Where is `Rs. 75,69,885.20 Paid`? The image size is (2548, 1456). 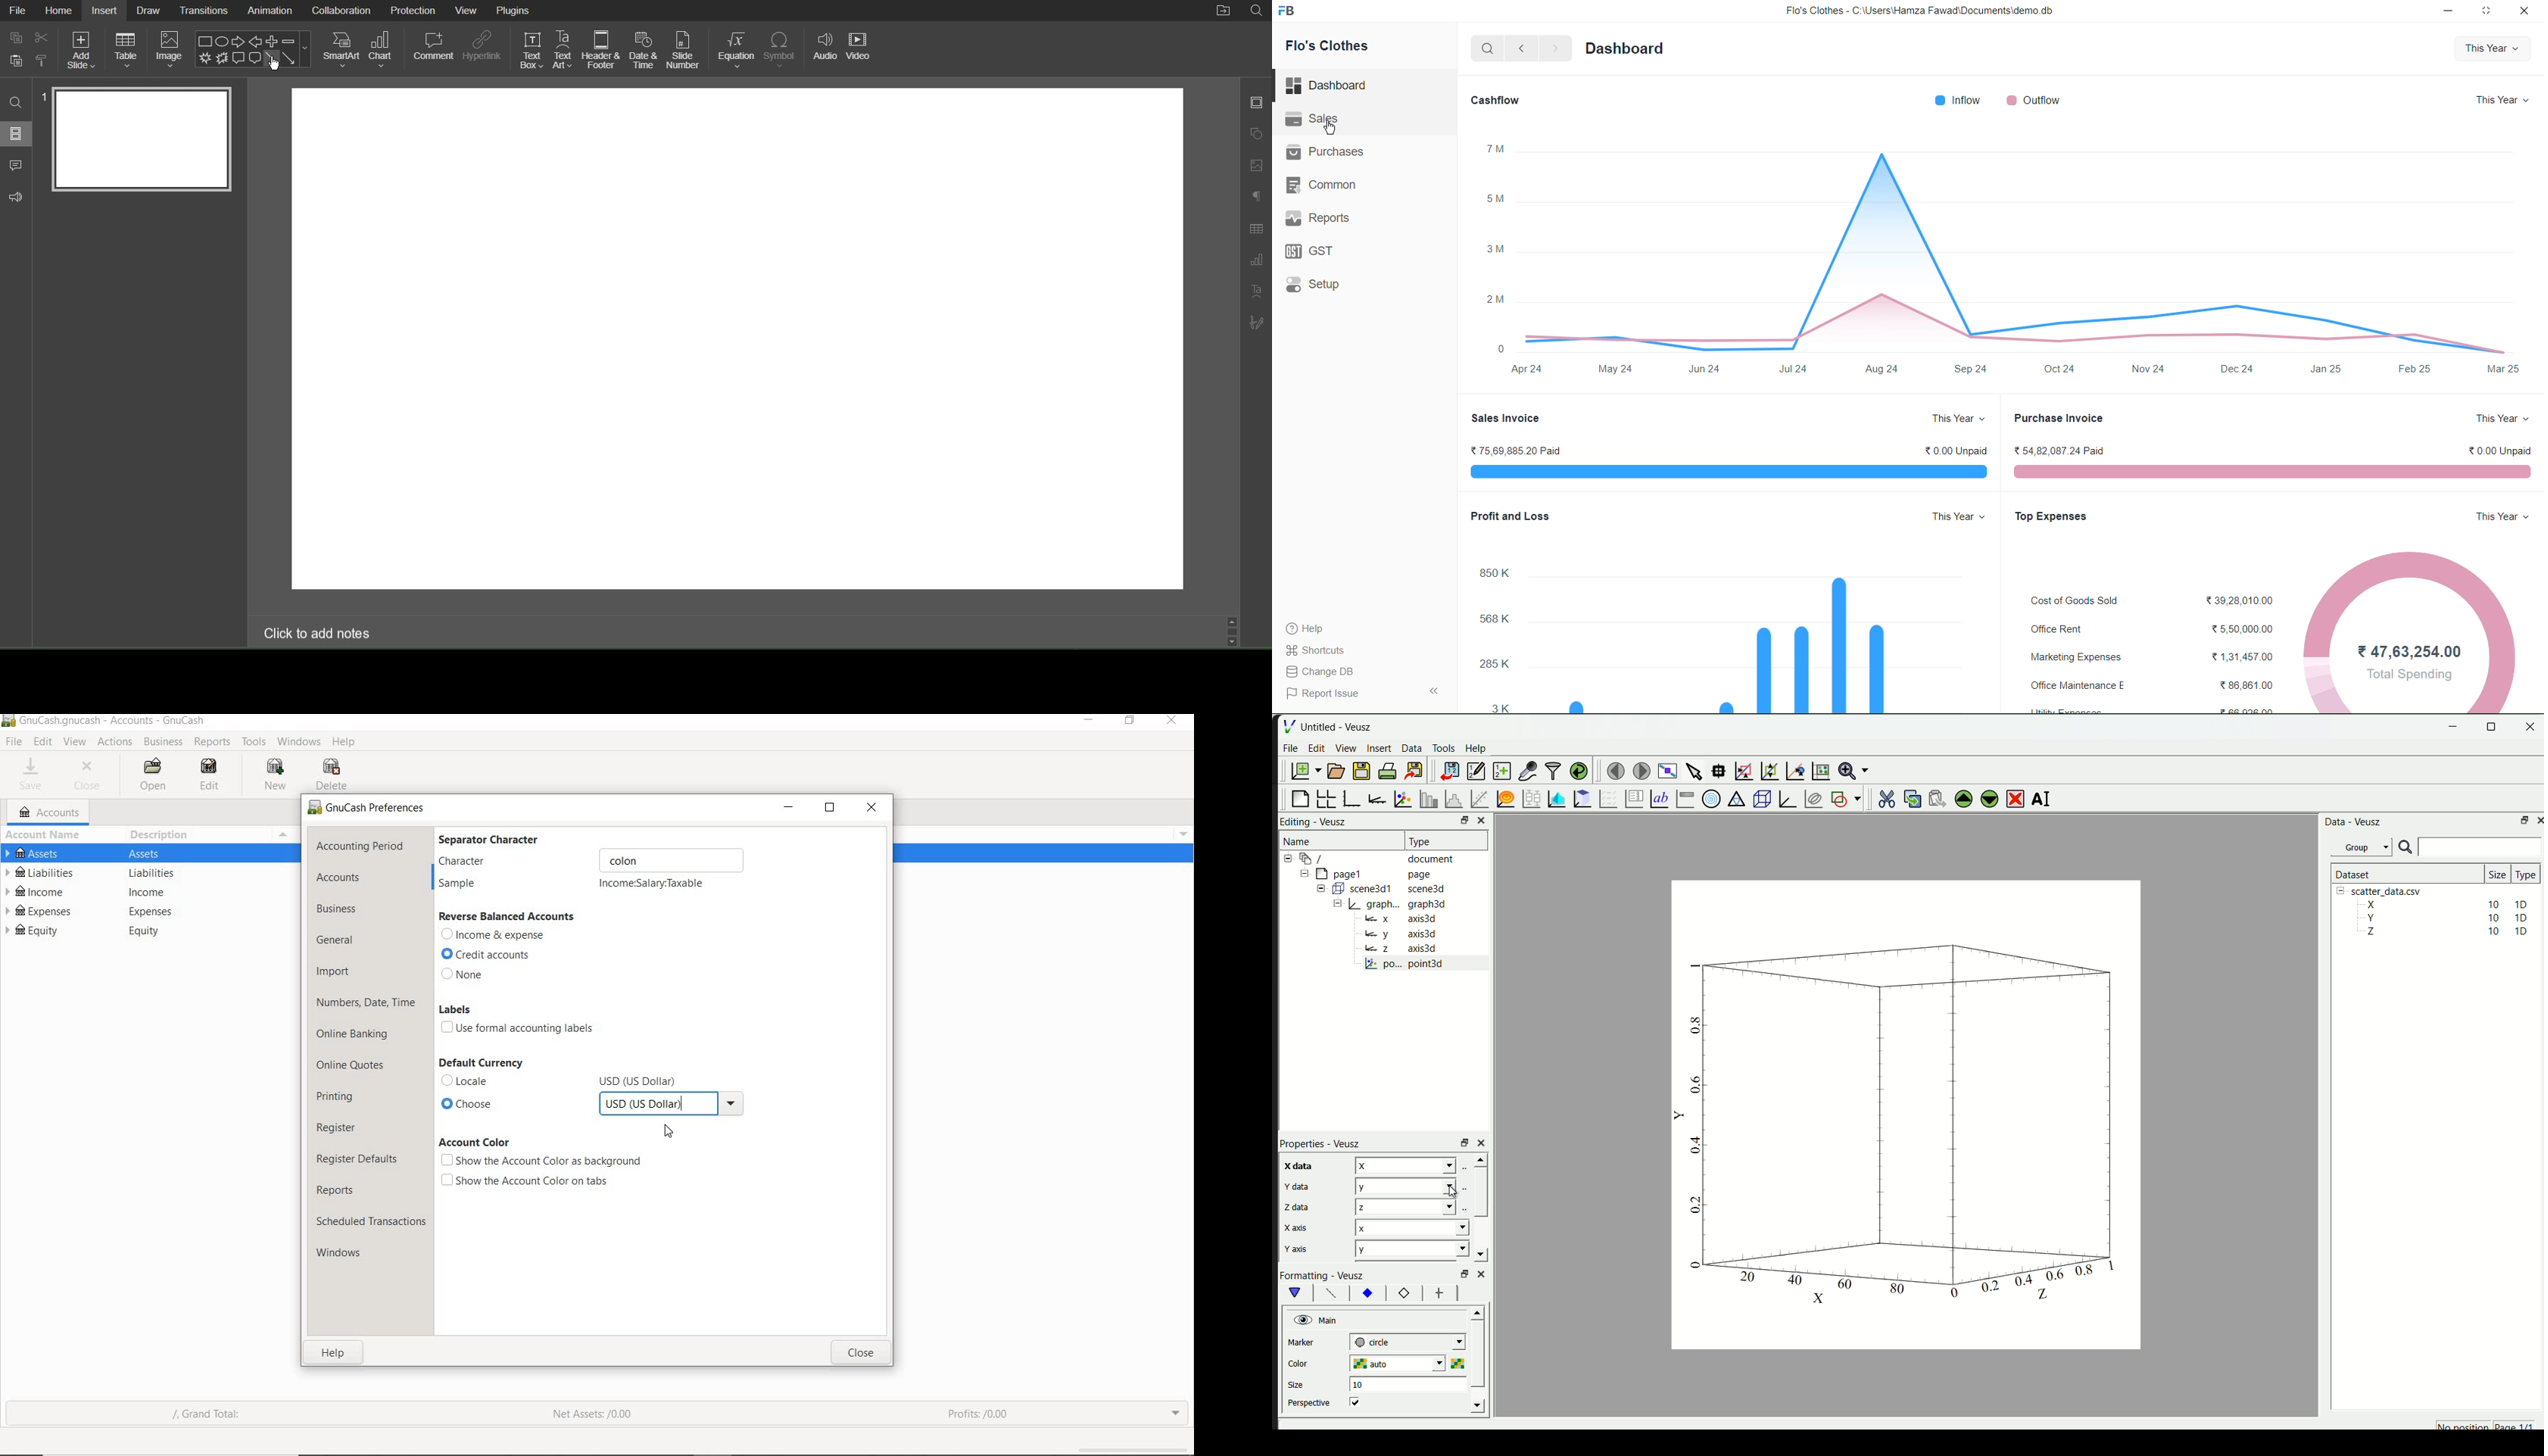 Rs. 75,69,885.20 Paid is located at coordinates (1518, 449).